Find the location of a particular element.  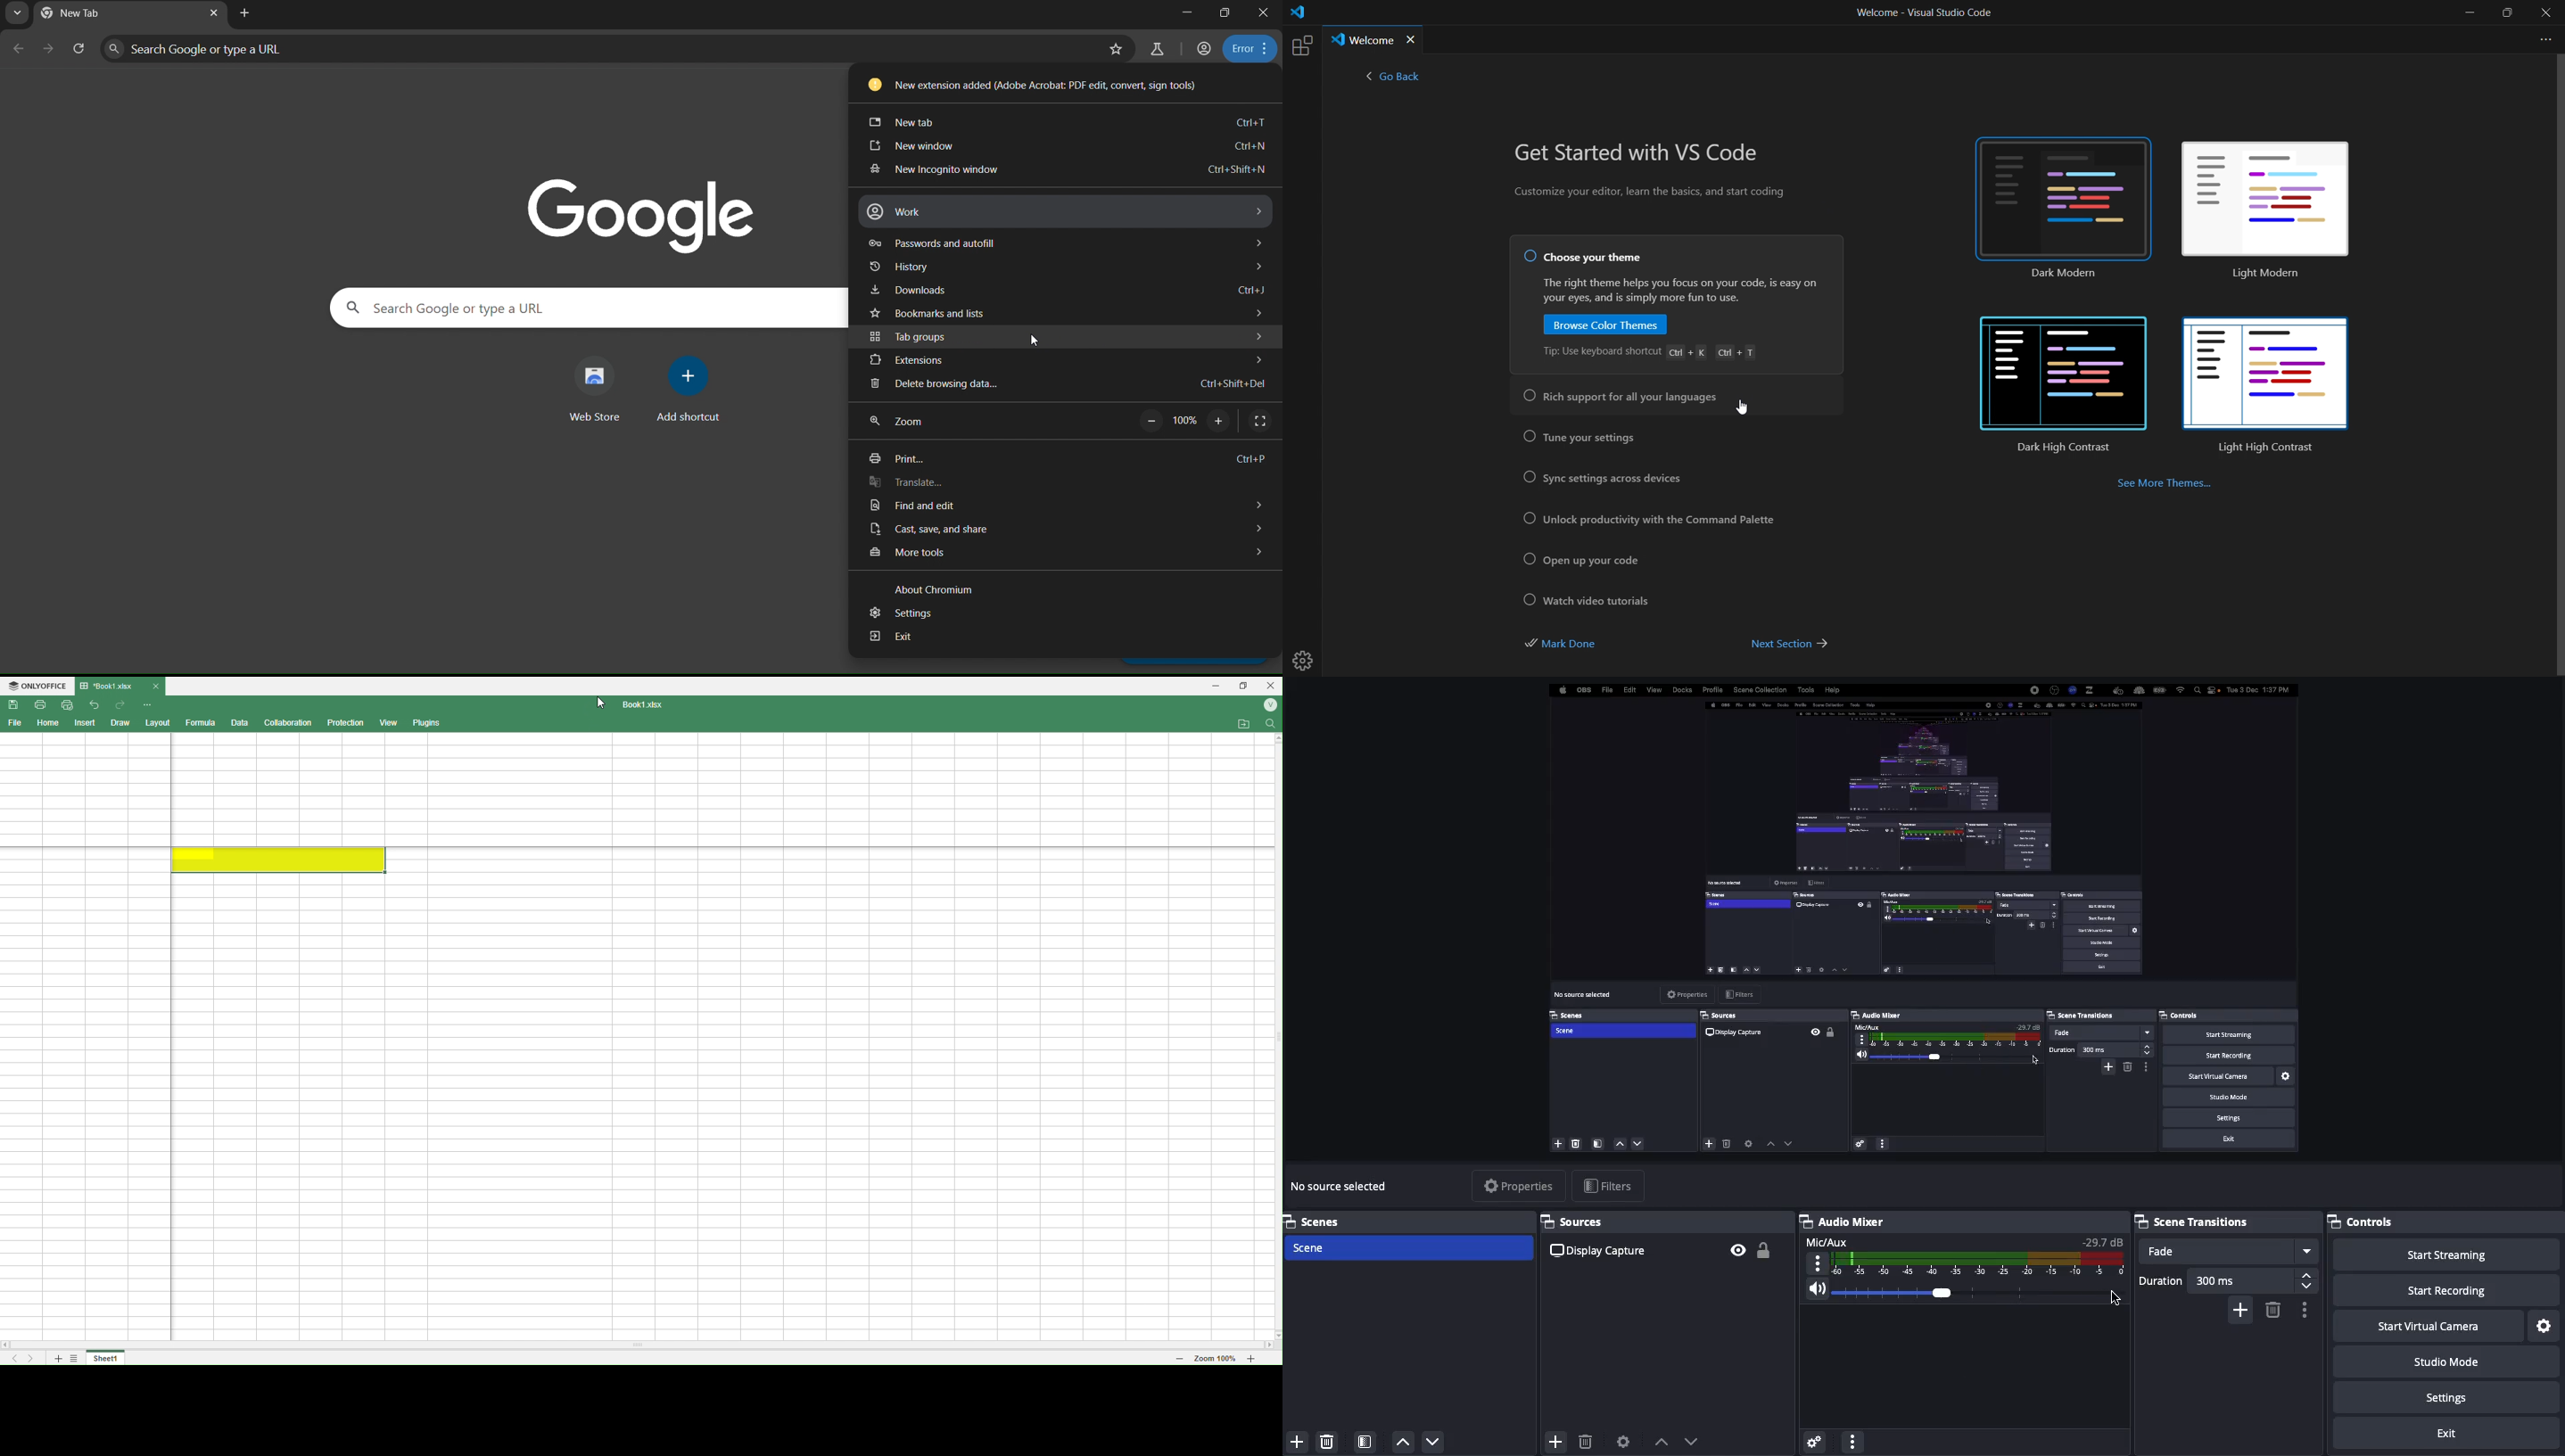

Settings is located at coordinates (1813, 1438).